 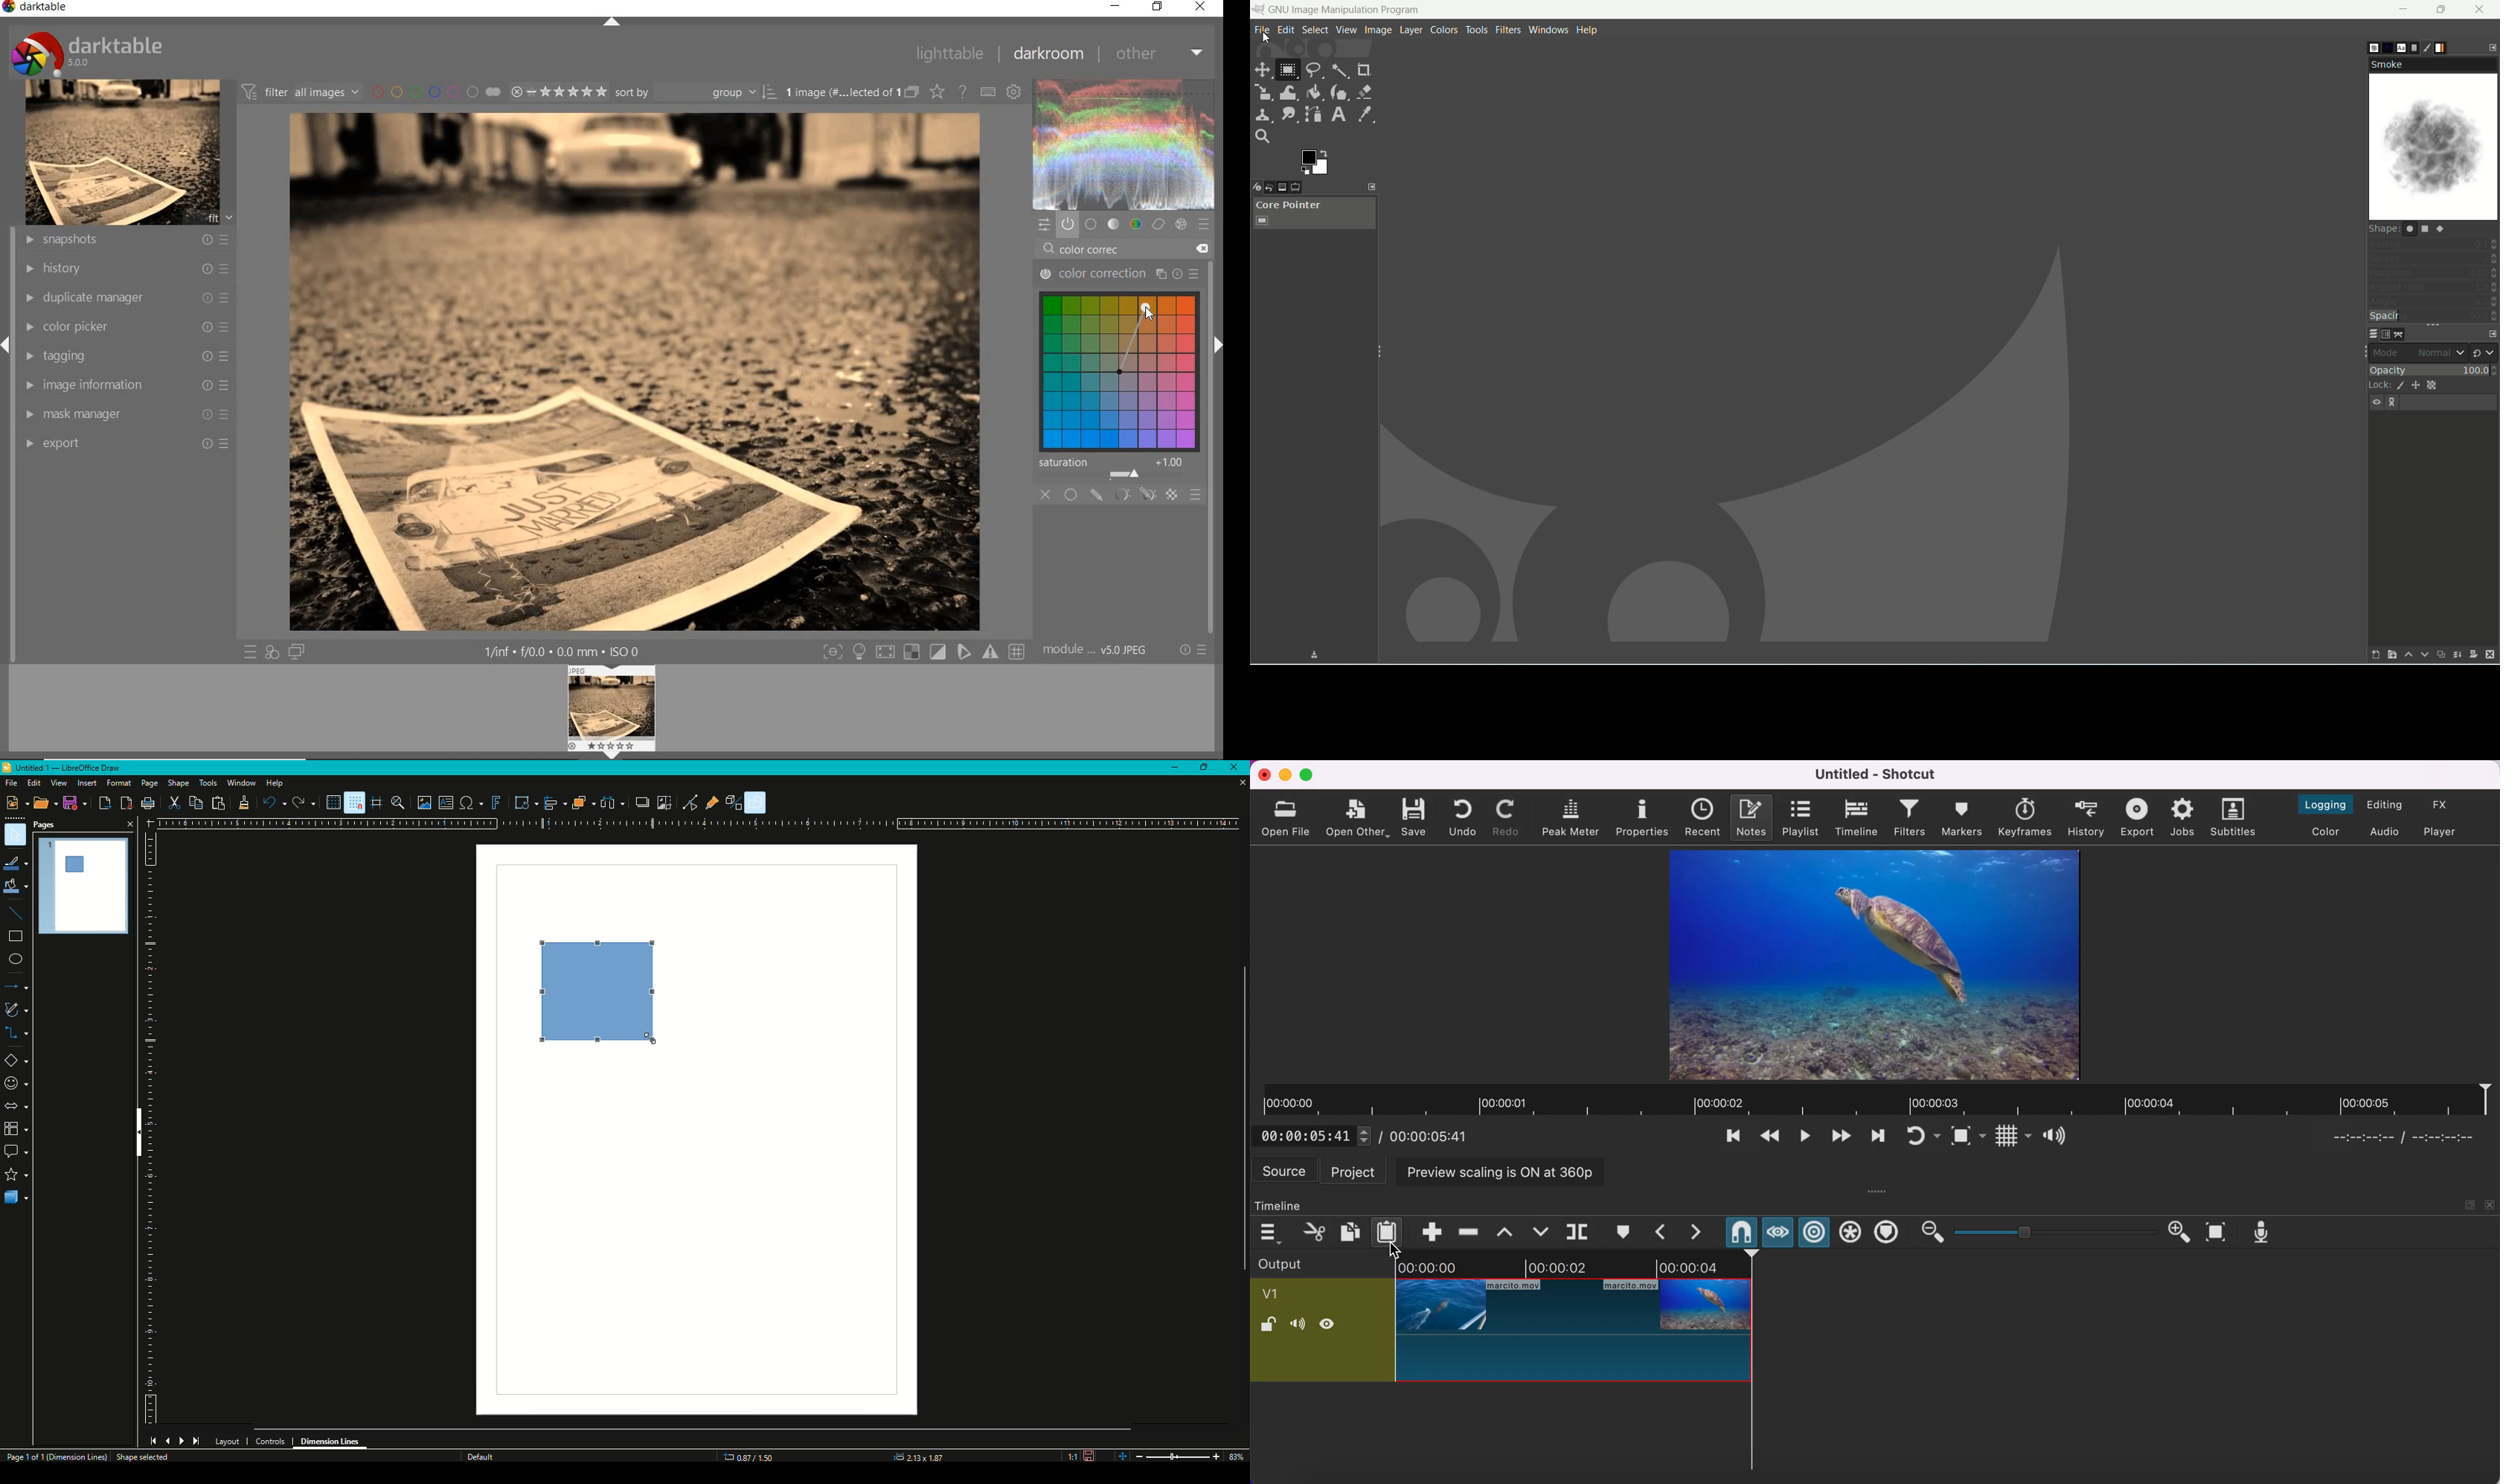 I want to click on switch to the editing layout, so click(x=2388, y=804).